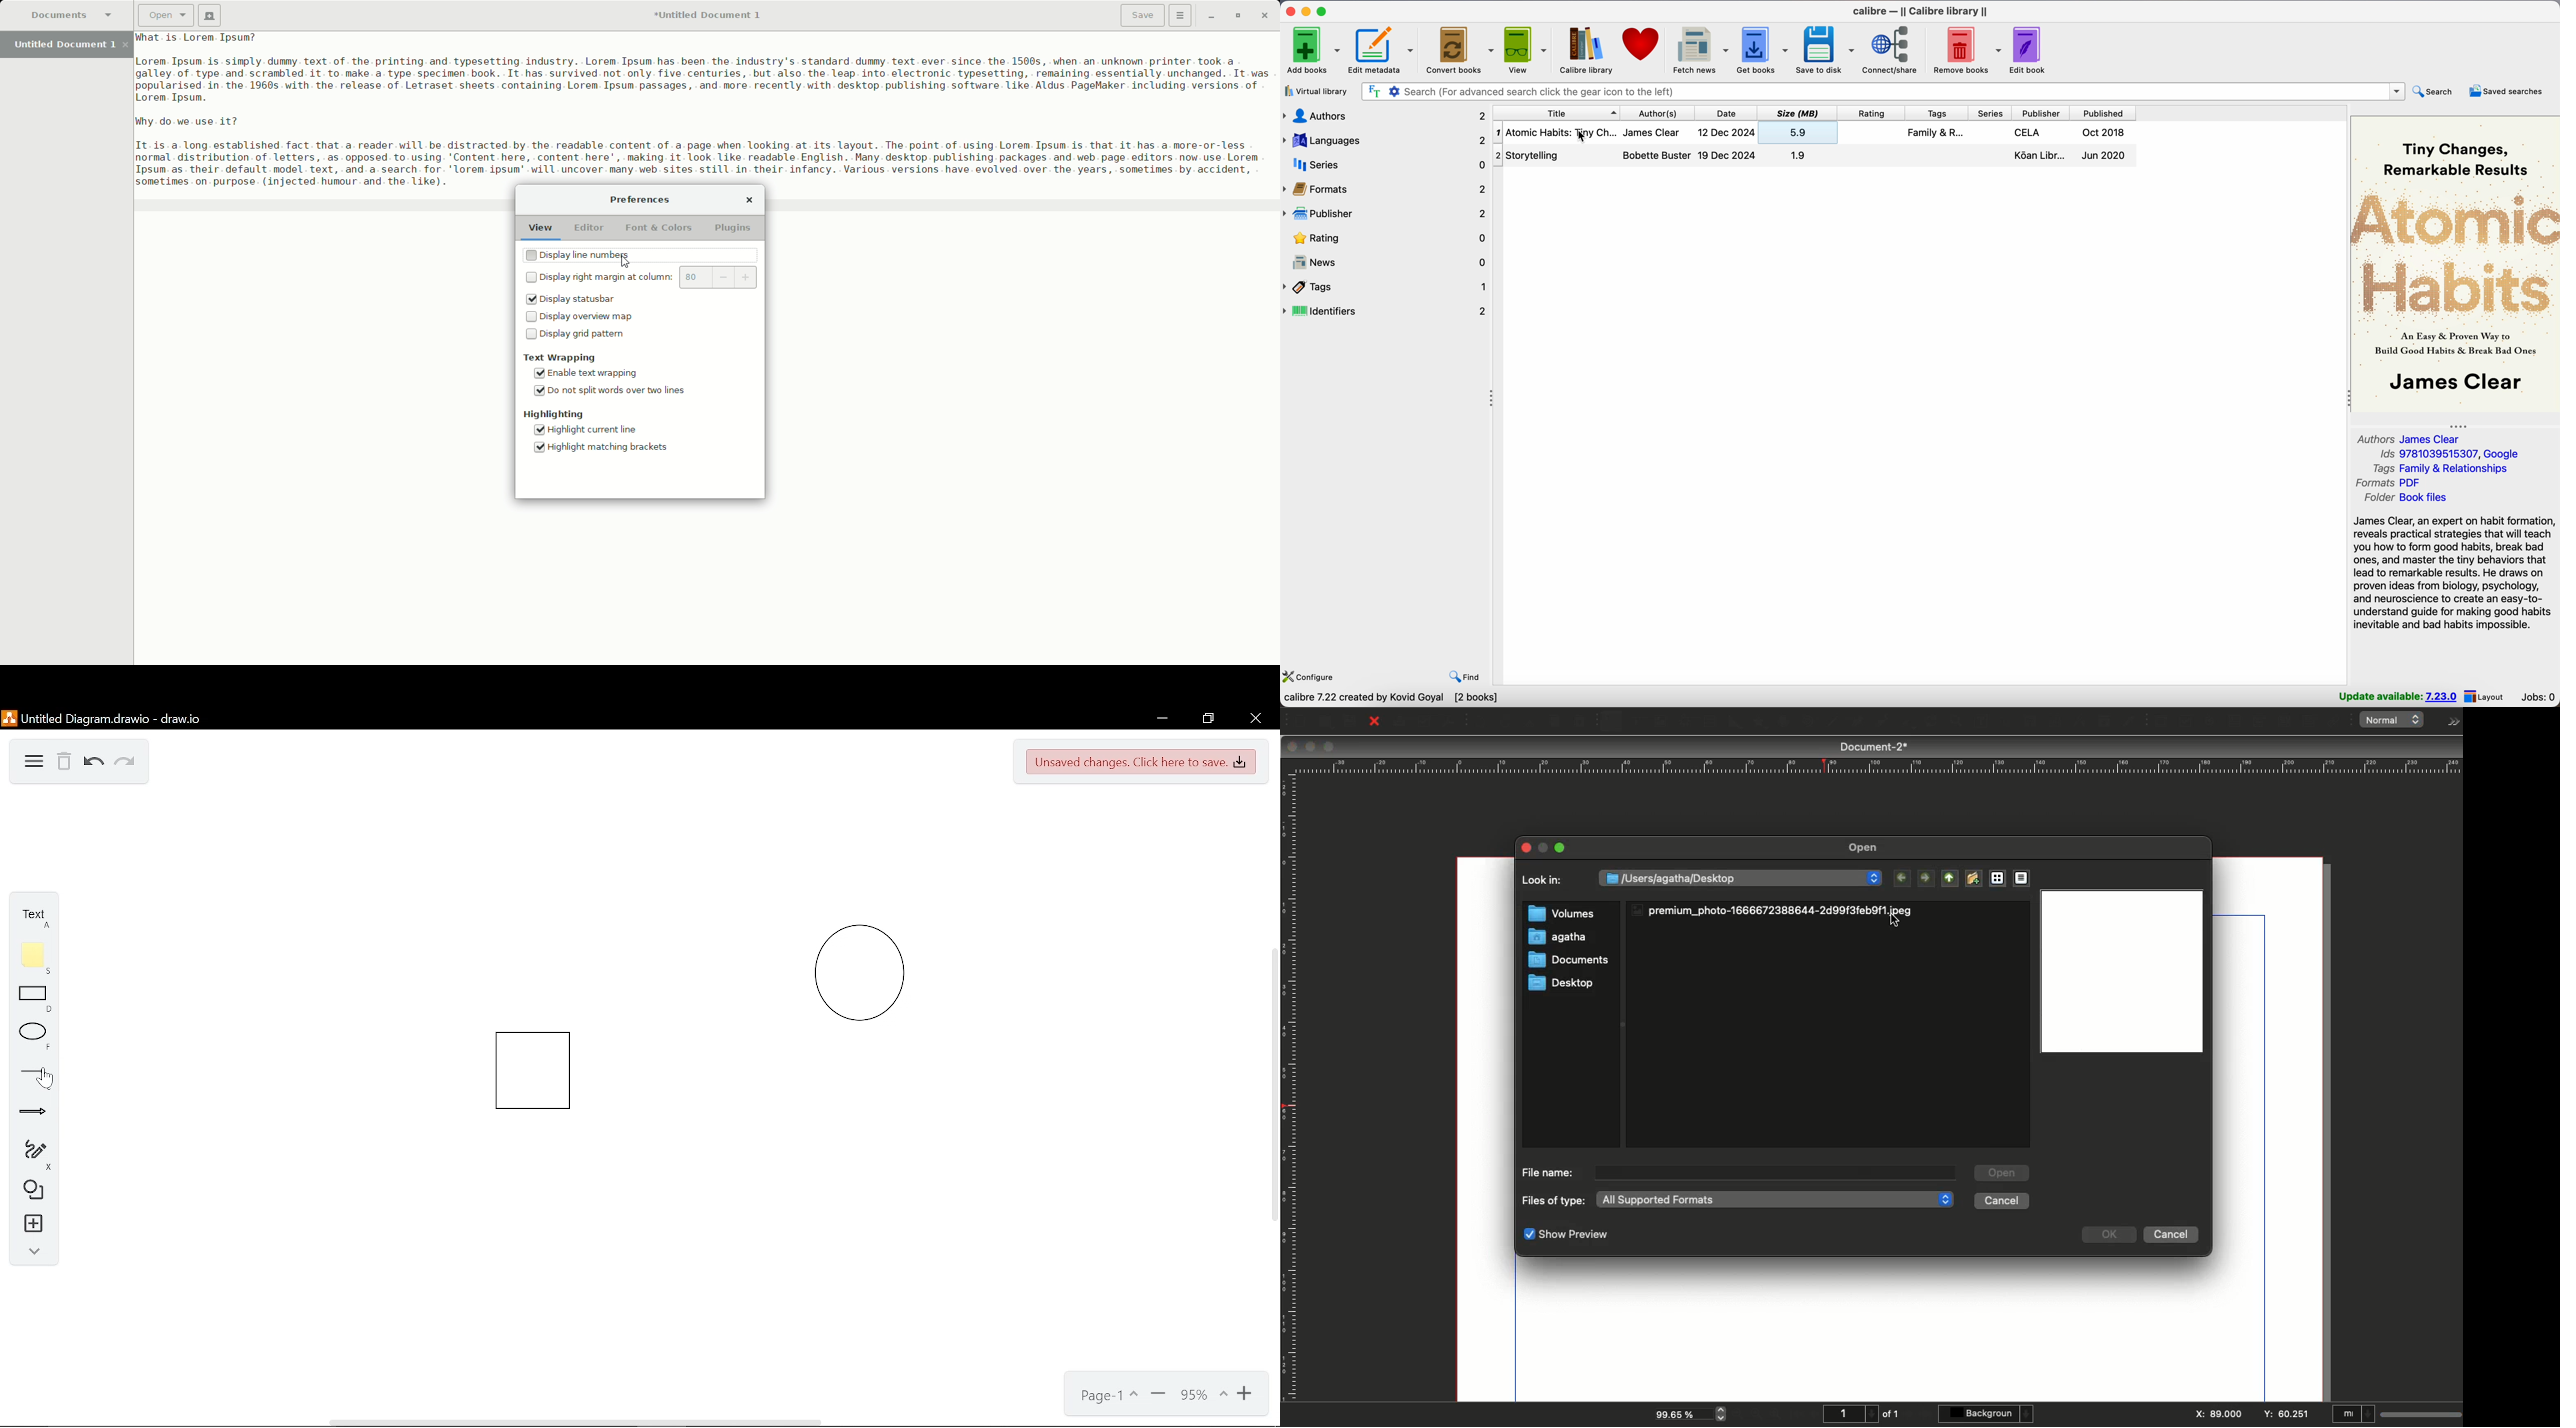 Image resolution: width=2576 pixels, height=1428 pixels. What do you see at coordinates (1459, 51) in the screenshot?
I see `convert books` at bounding box center [1459, 51].